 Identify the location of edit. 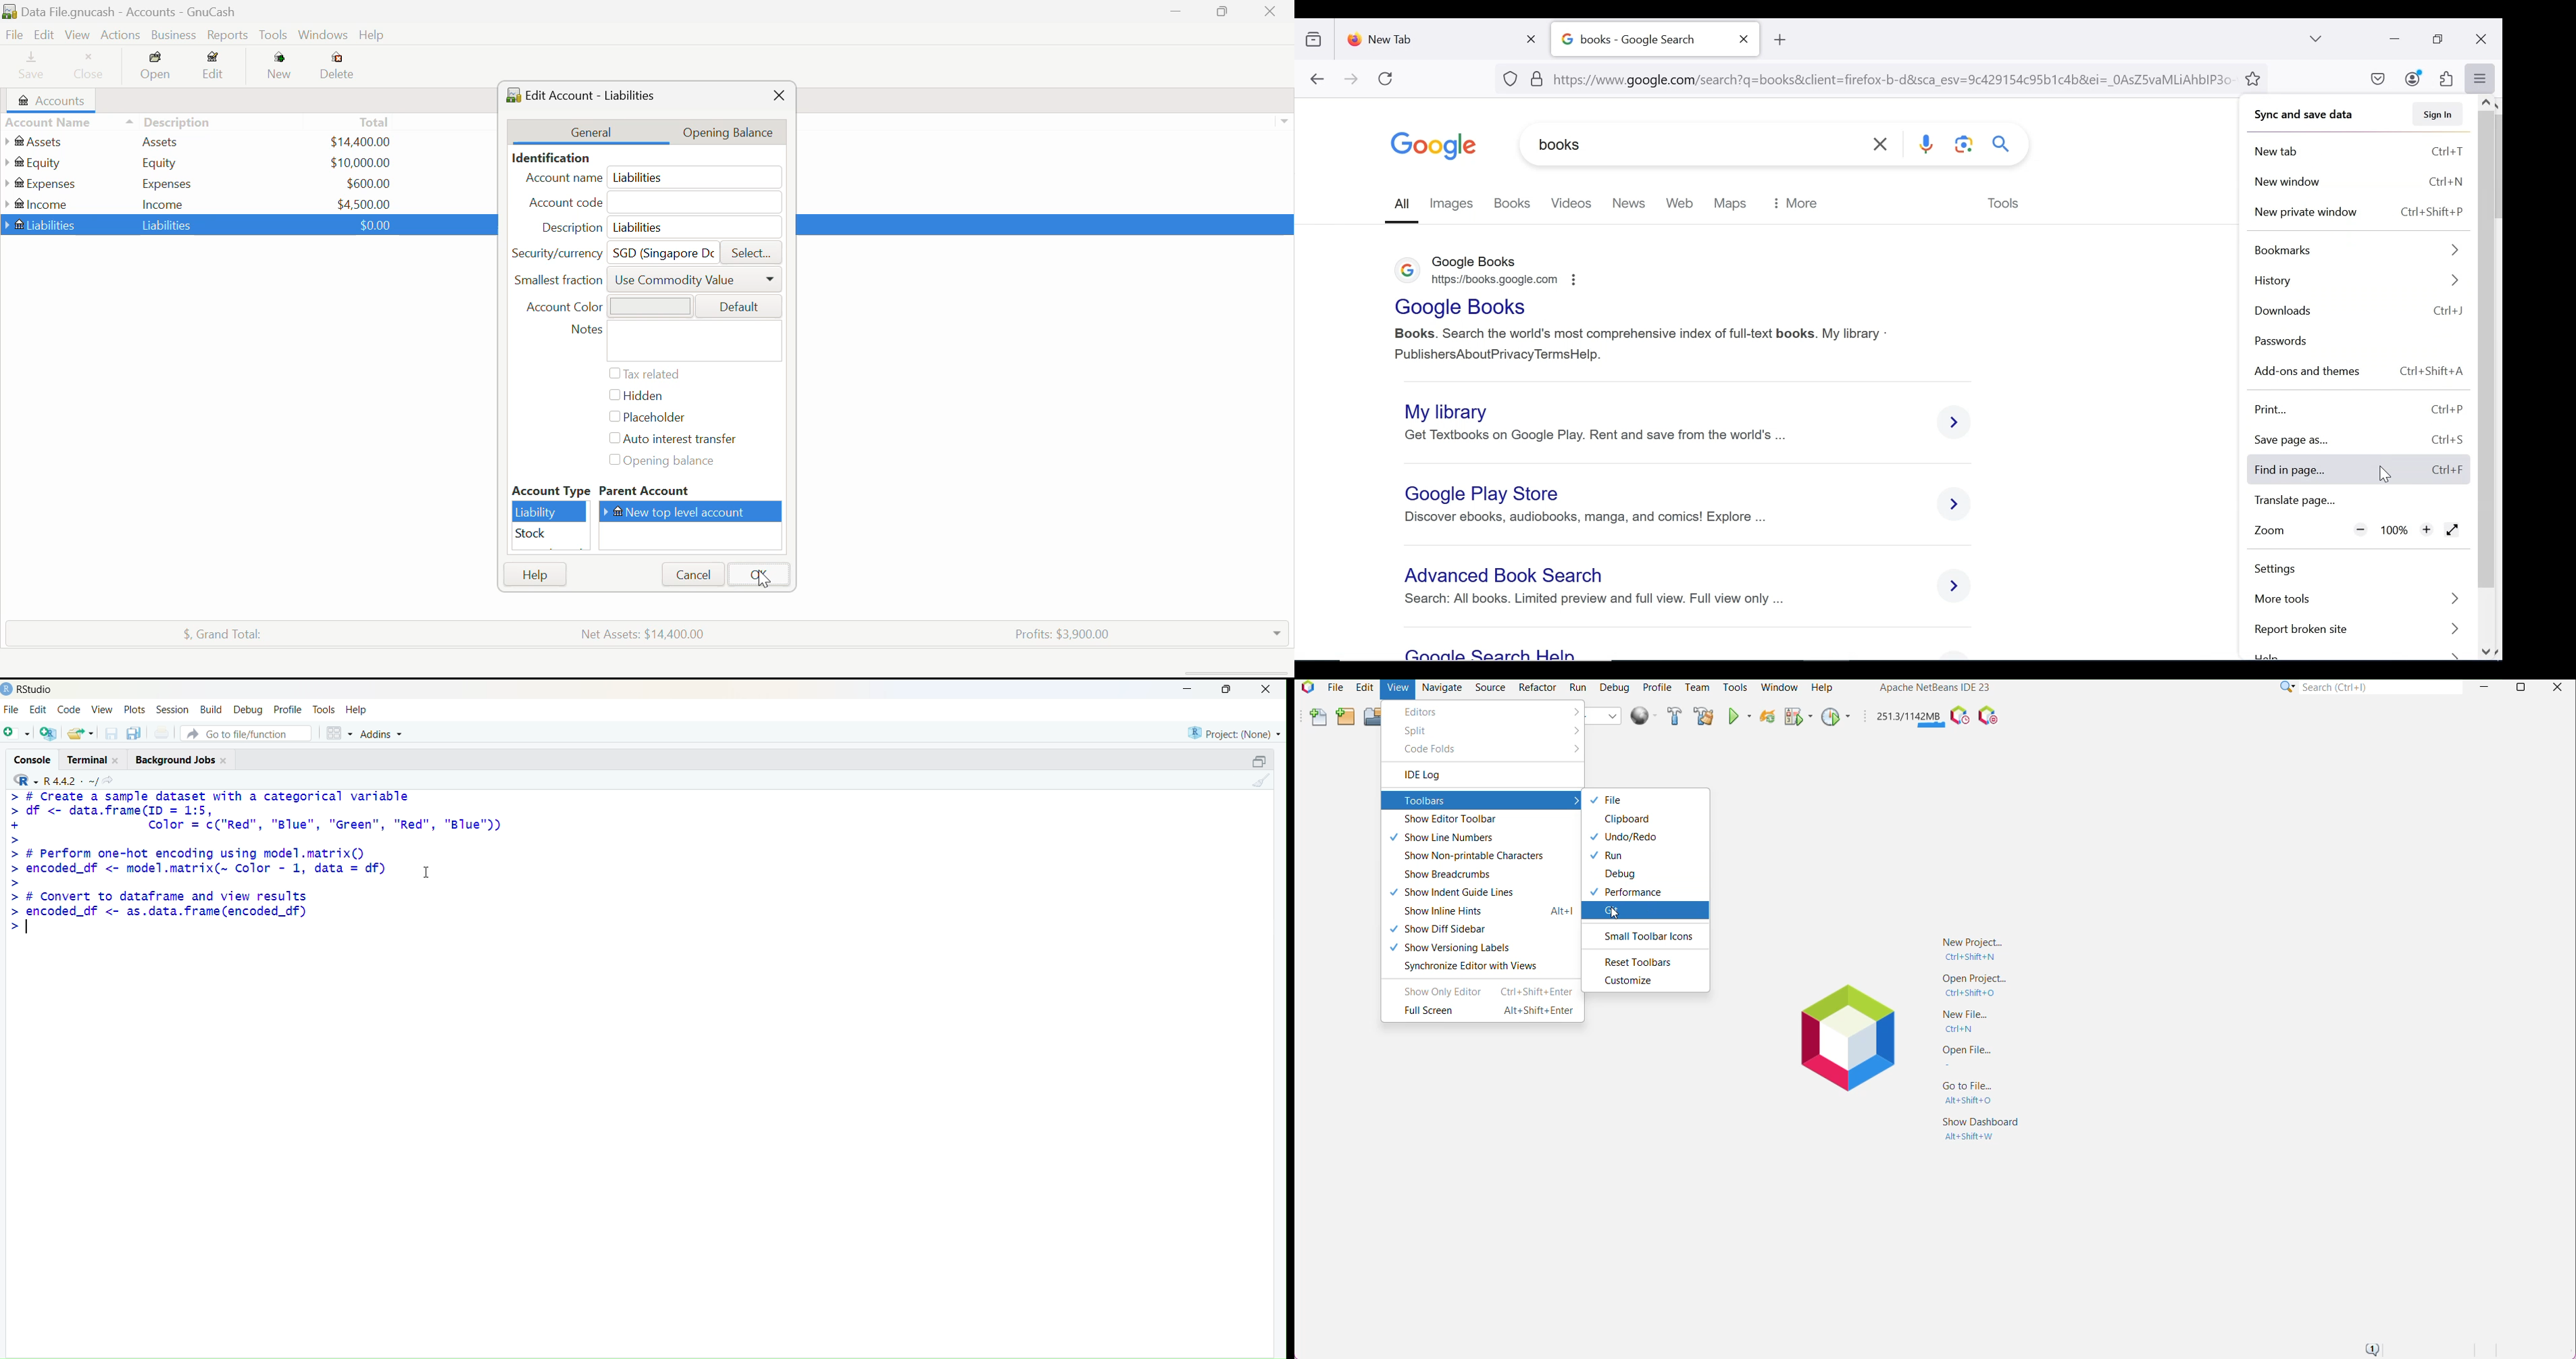
(39, 709).